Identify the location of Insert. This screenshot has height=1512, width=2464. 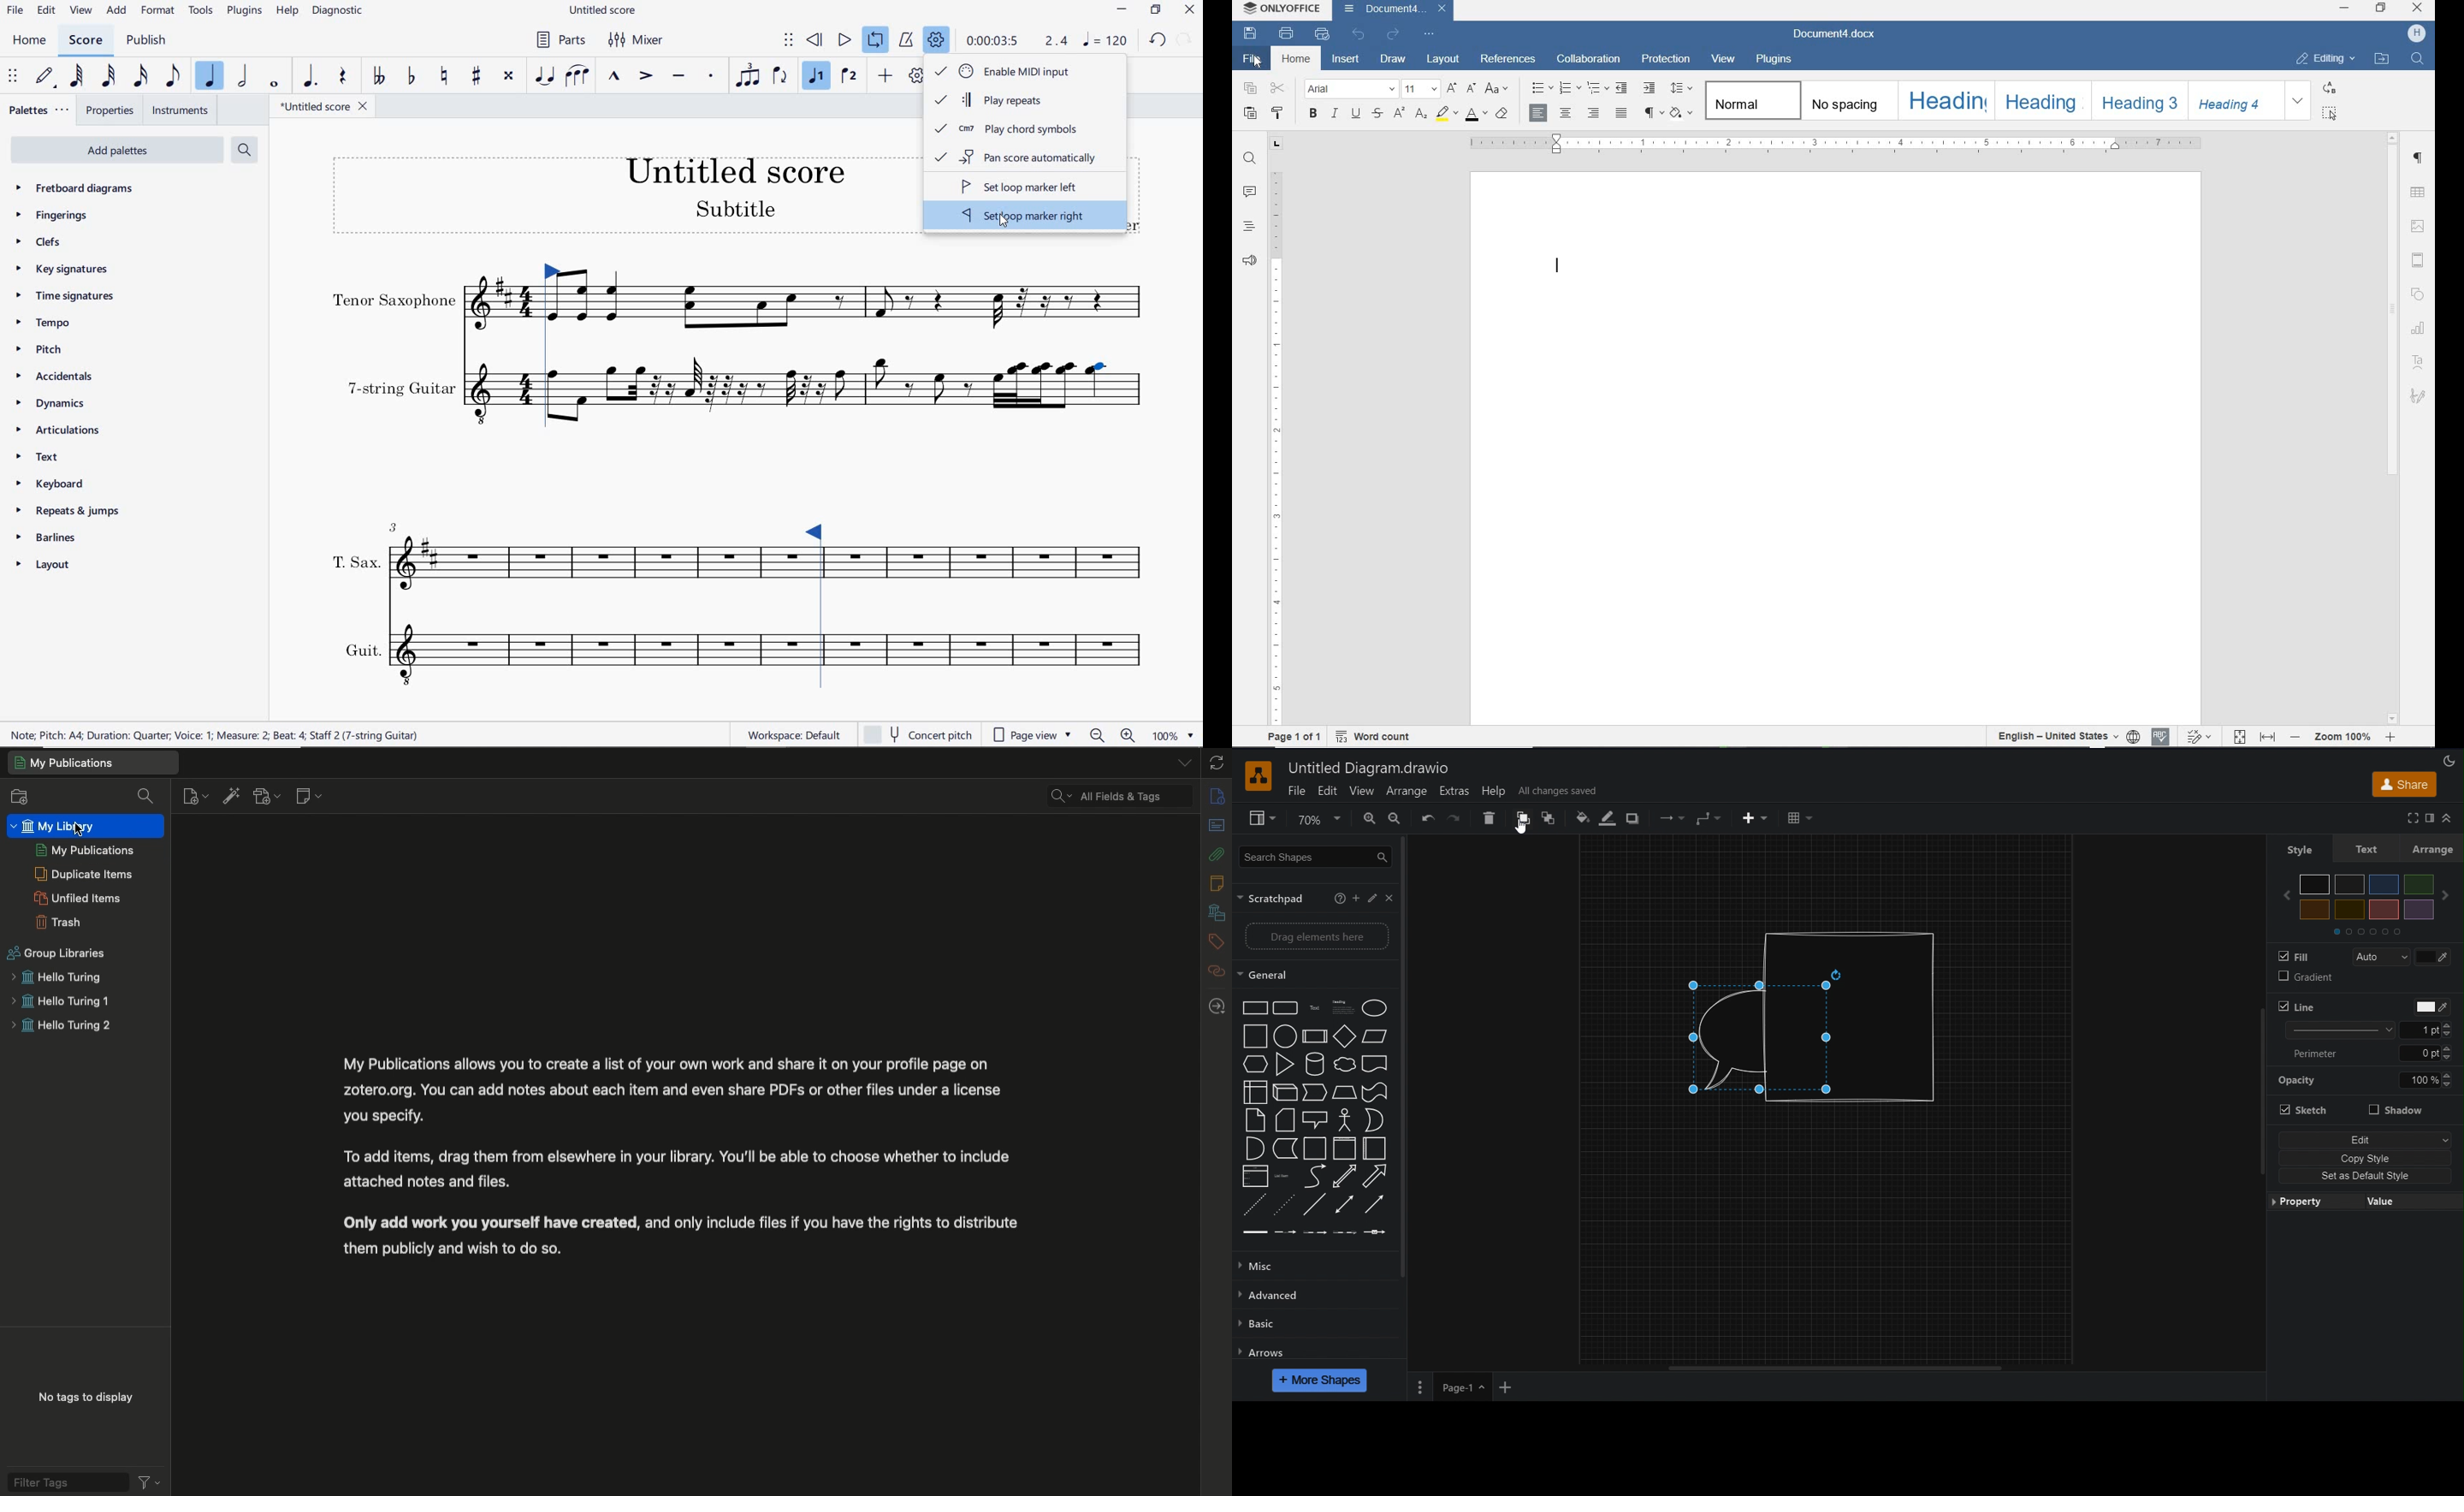
(1758, 818).